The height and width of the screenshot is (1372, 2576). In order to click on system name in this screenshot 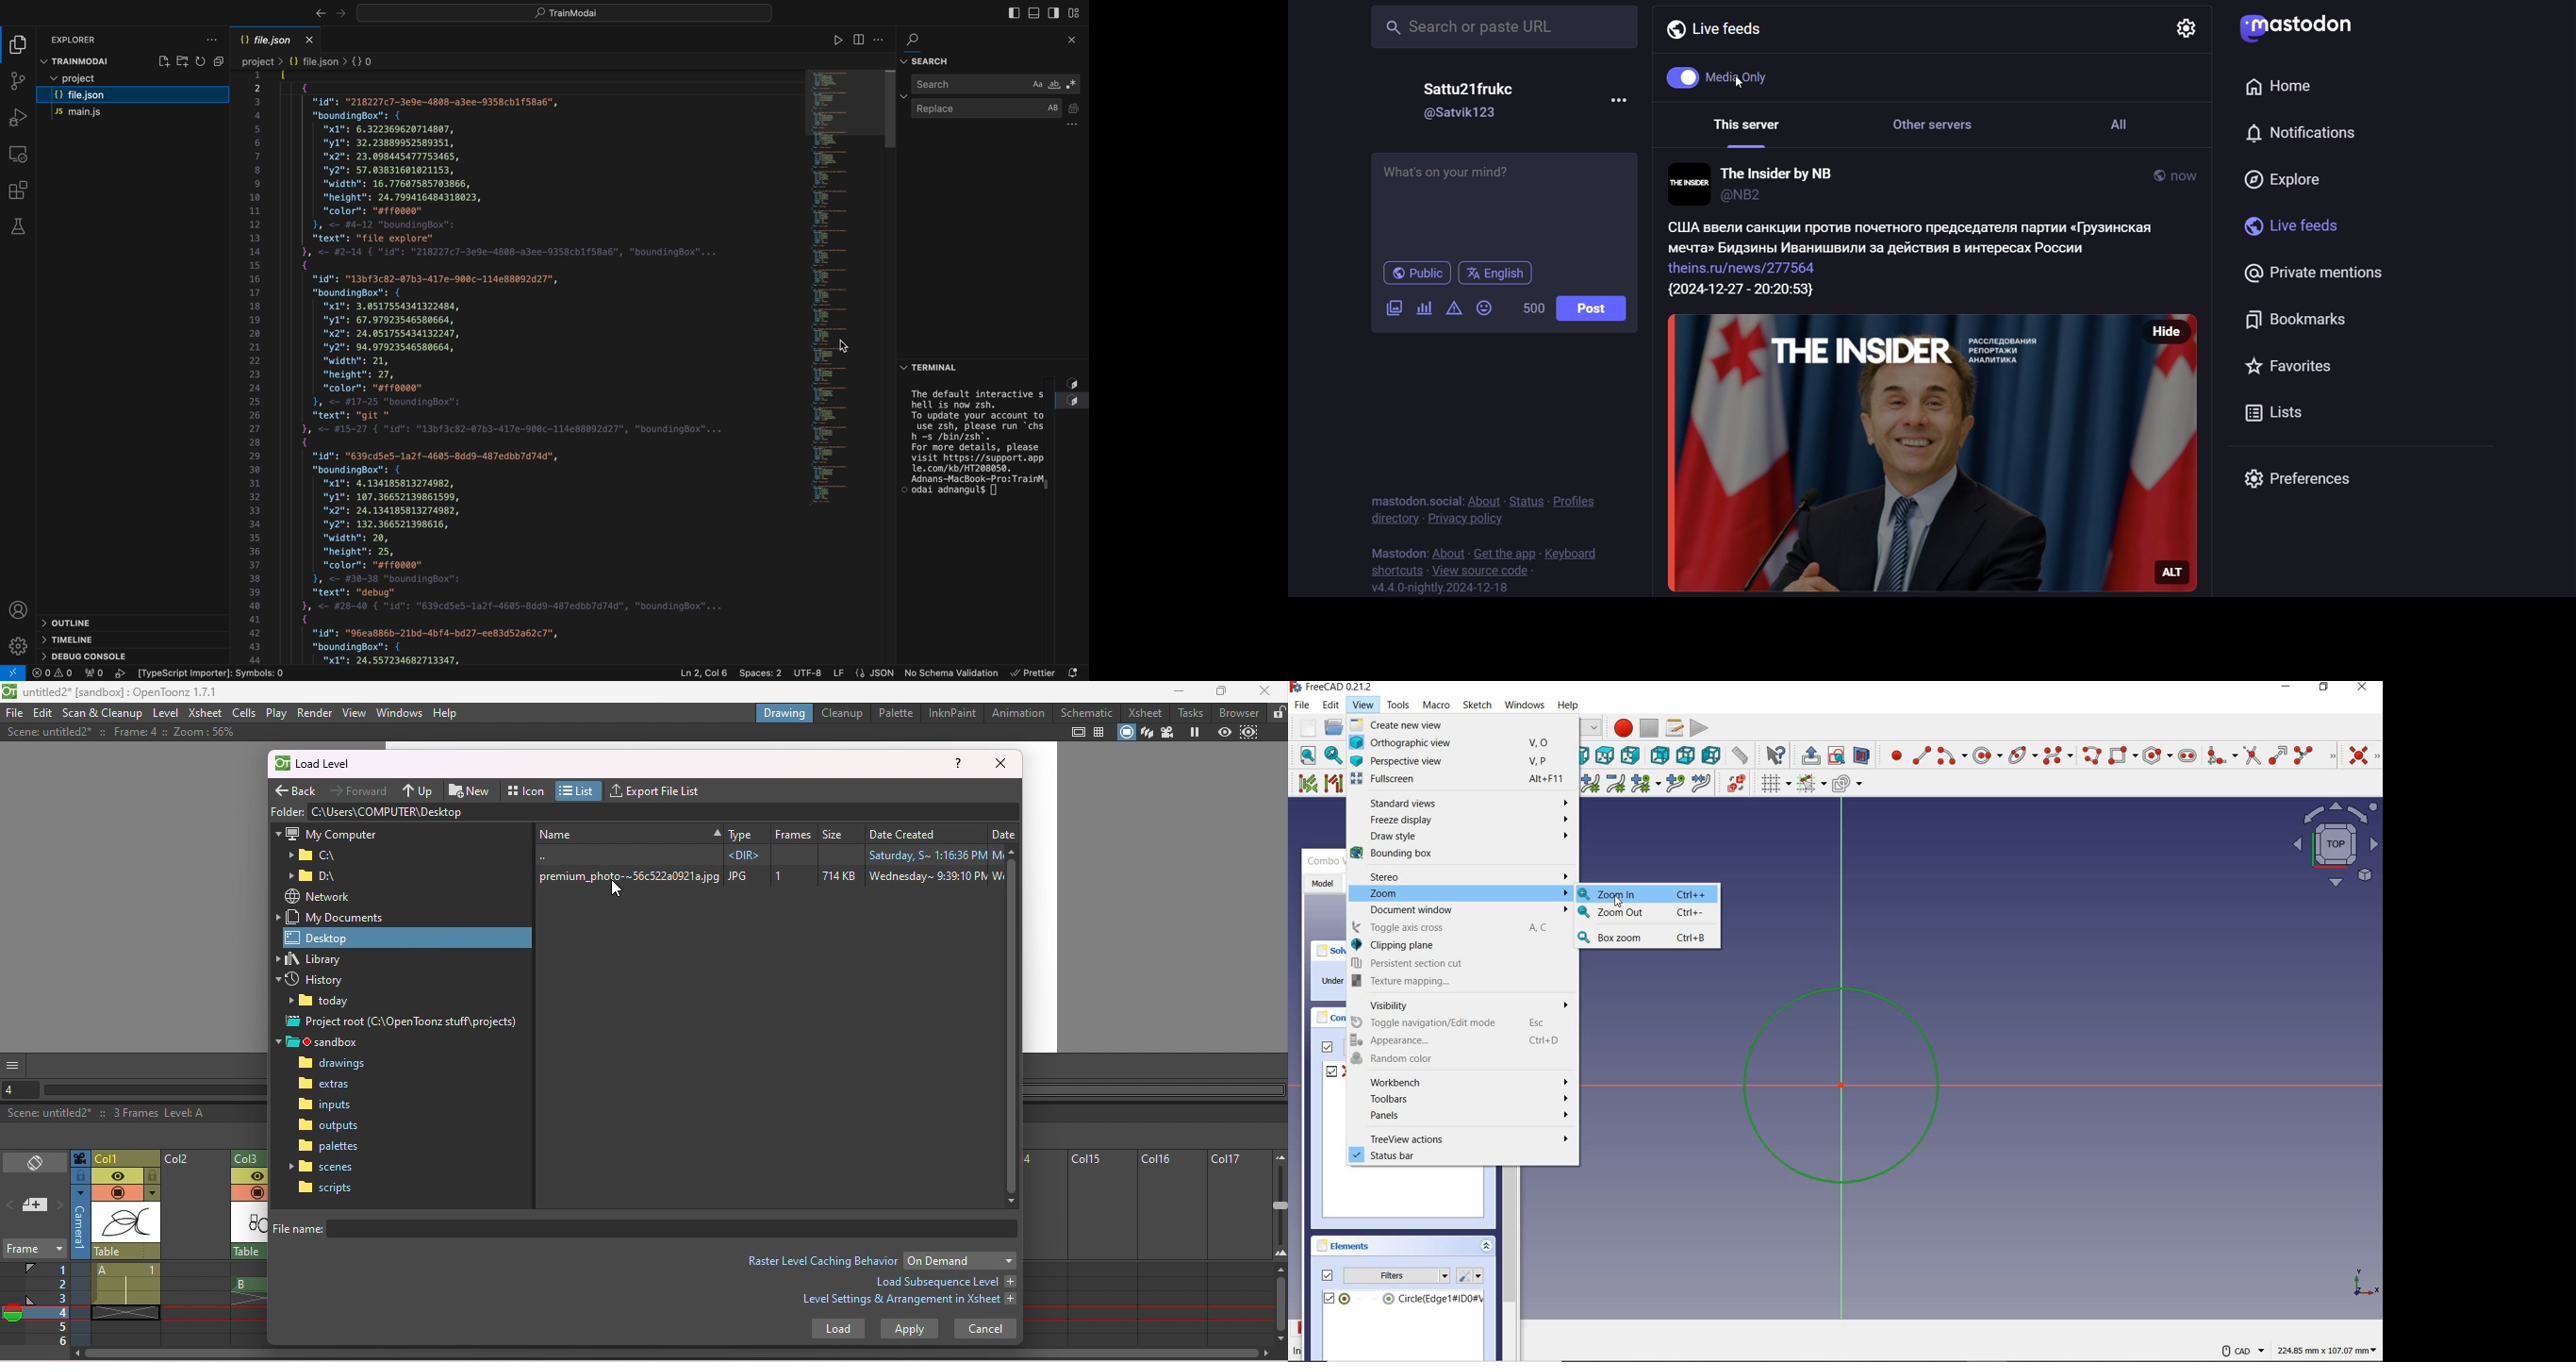, I will do `click(1334, 689)`.